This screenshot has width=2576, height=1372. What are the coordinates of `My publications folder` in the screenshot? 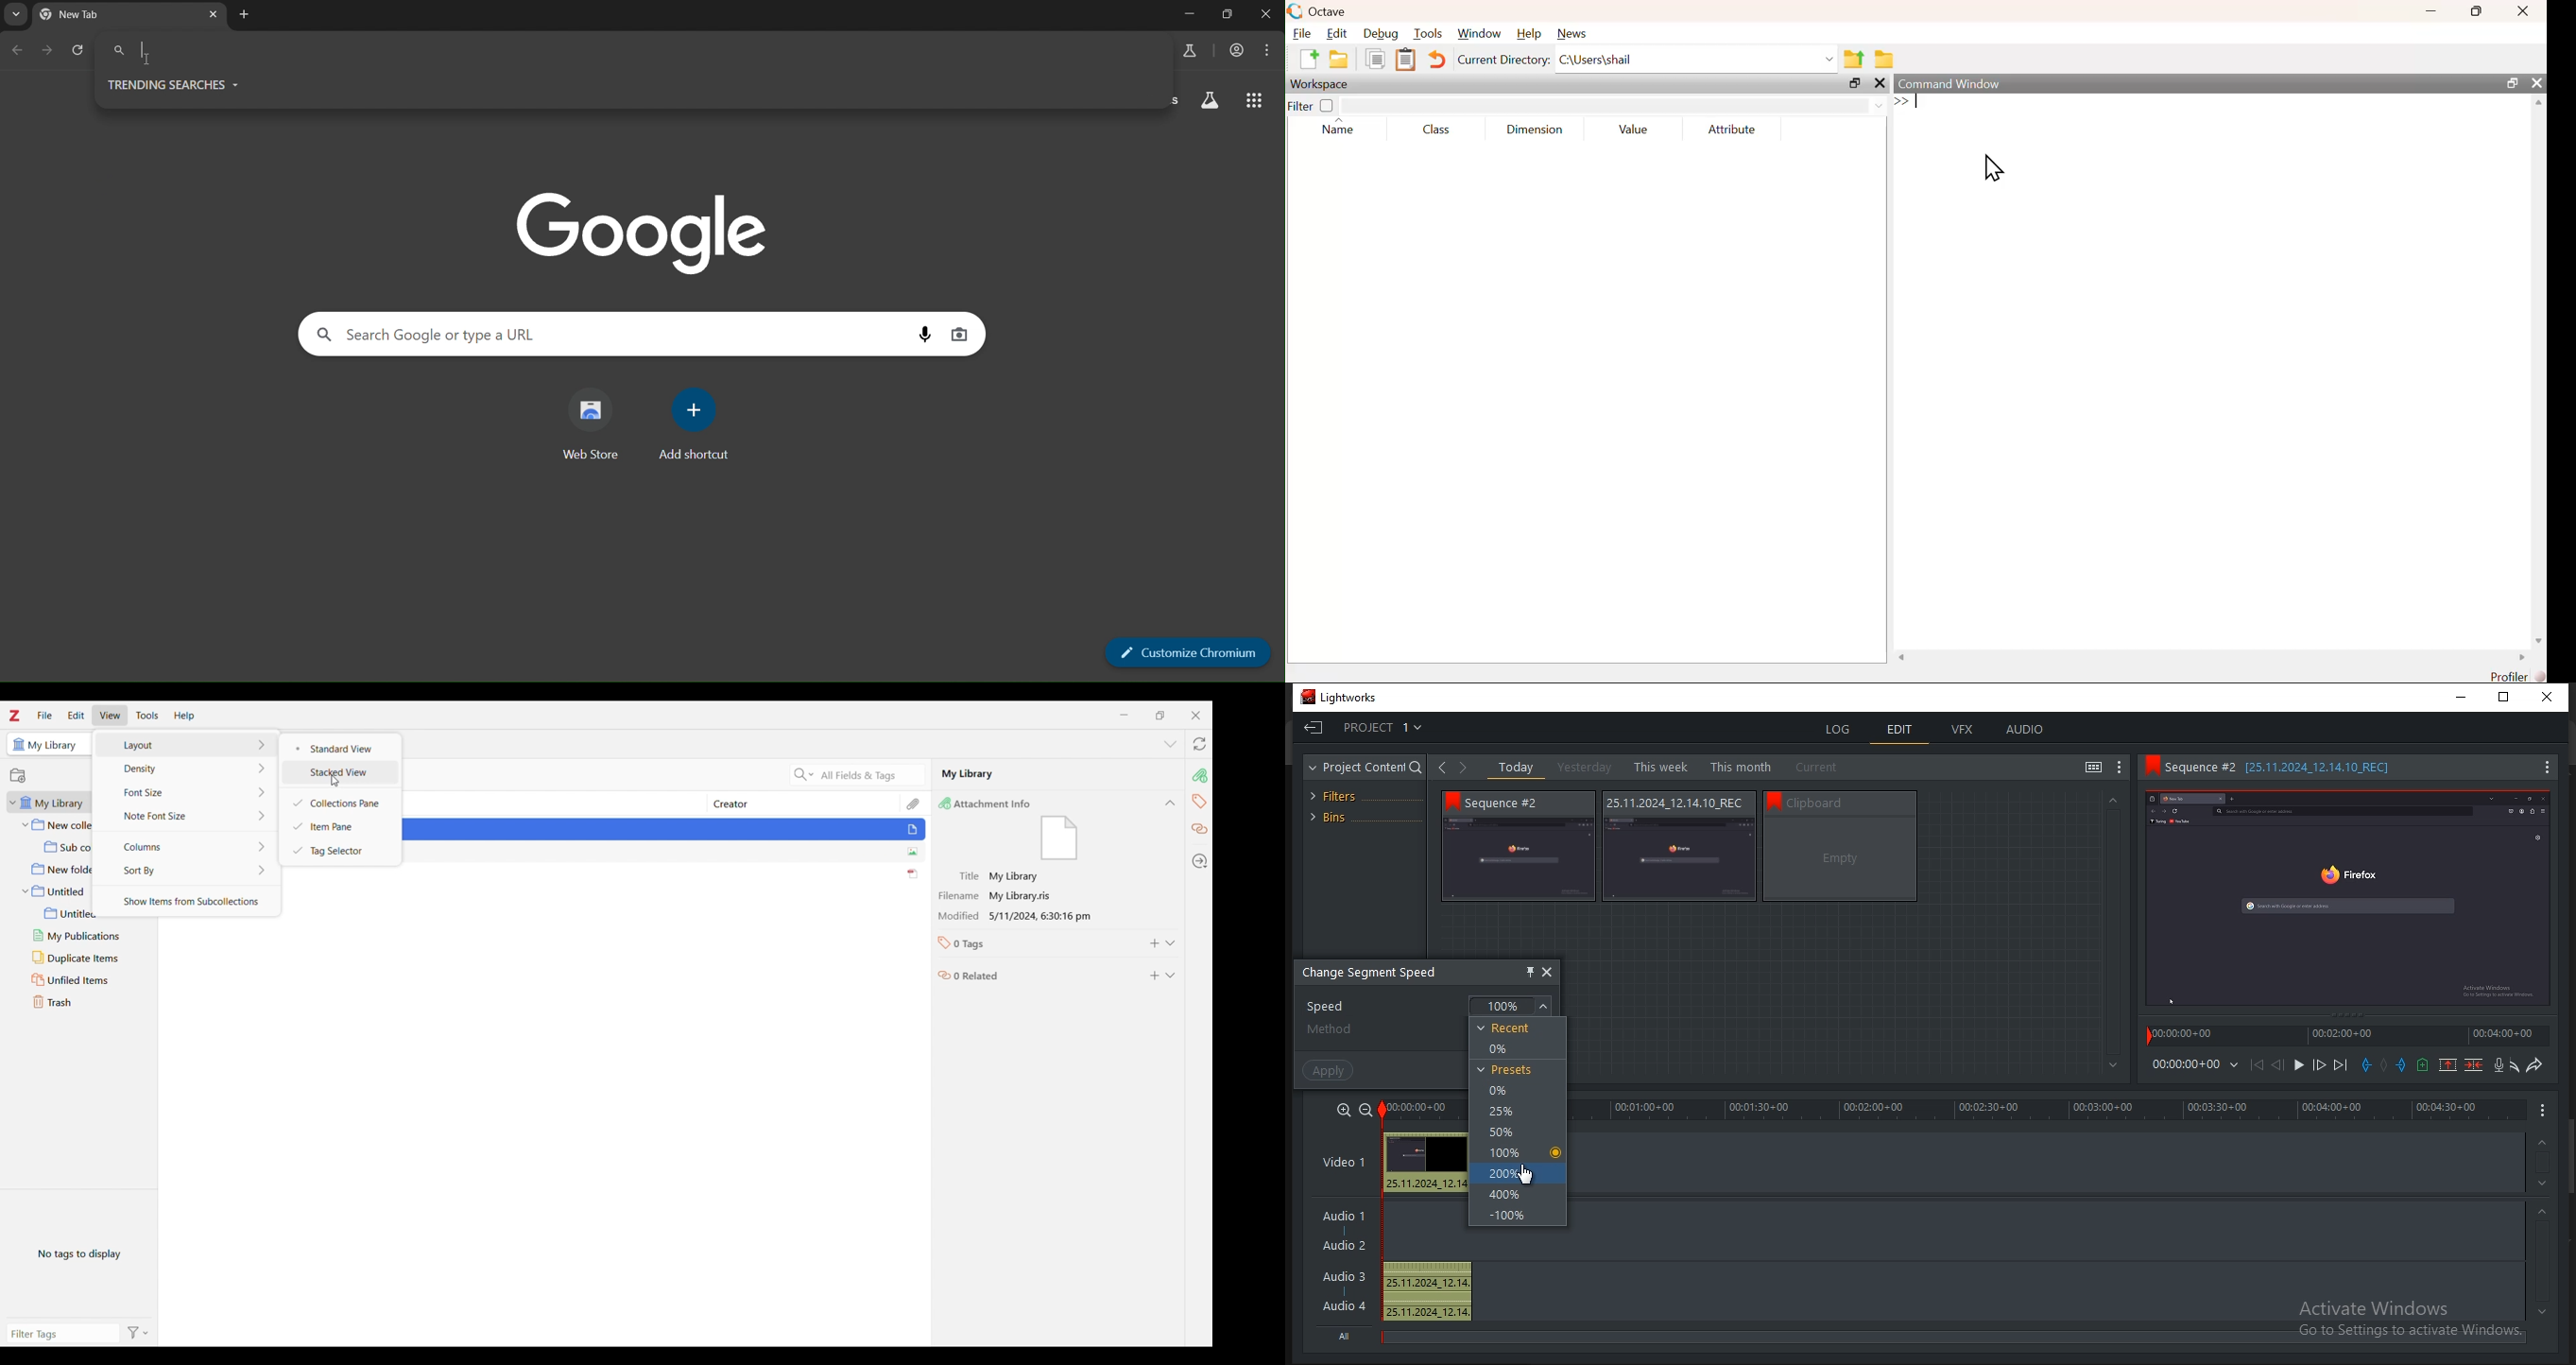 It's located at (85, 936).